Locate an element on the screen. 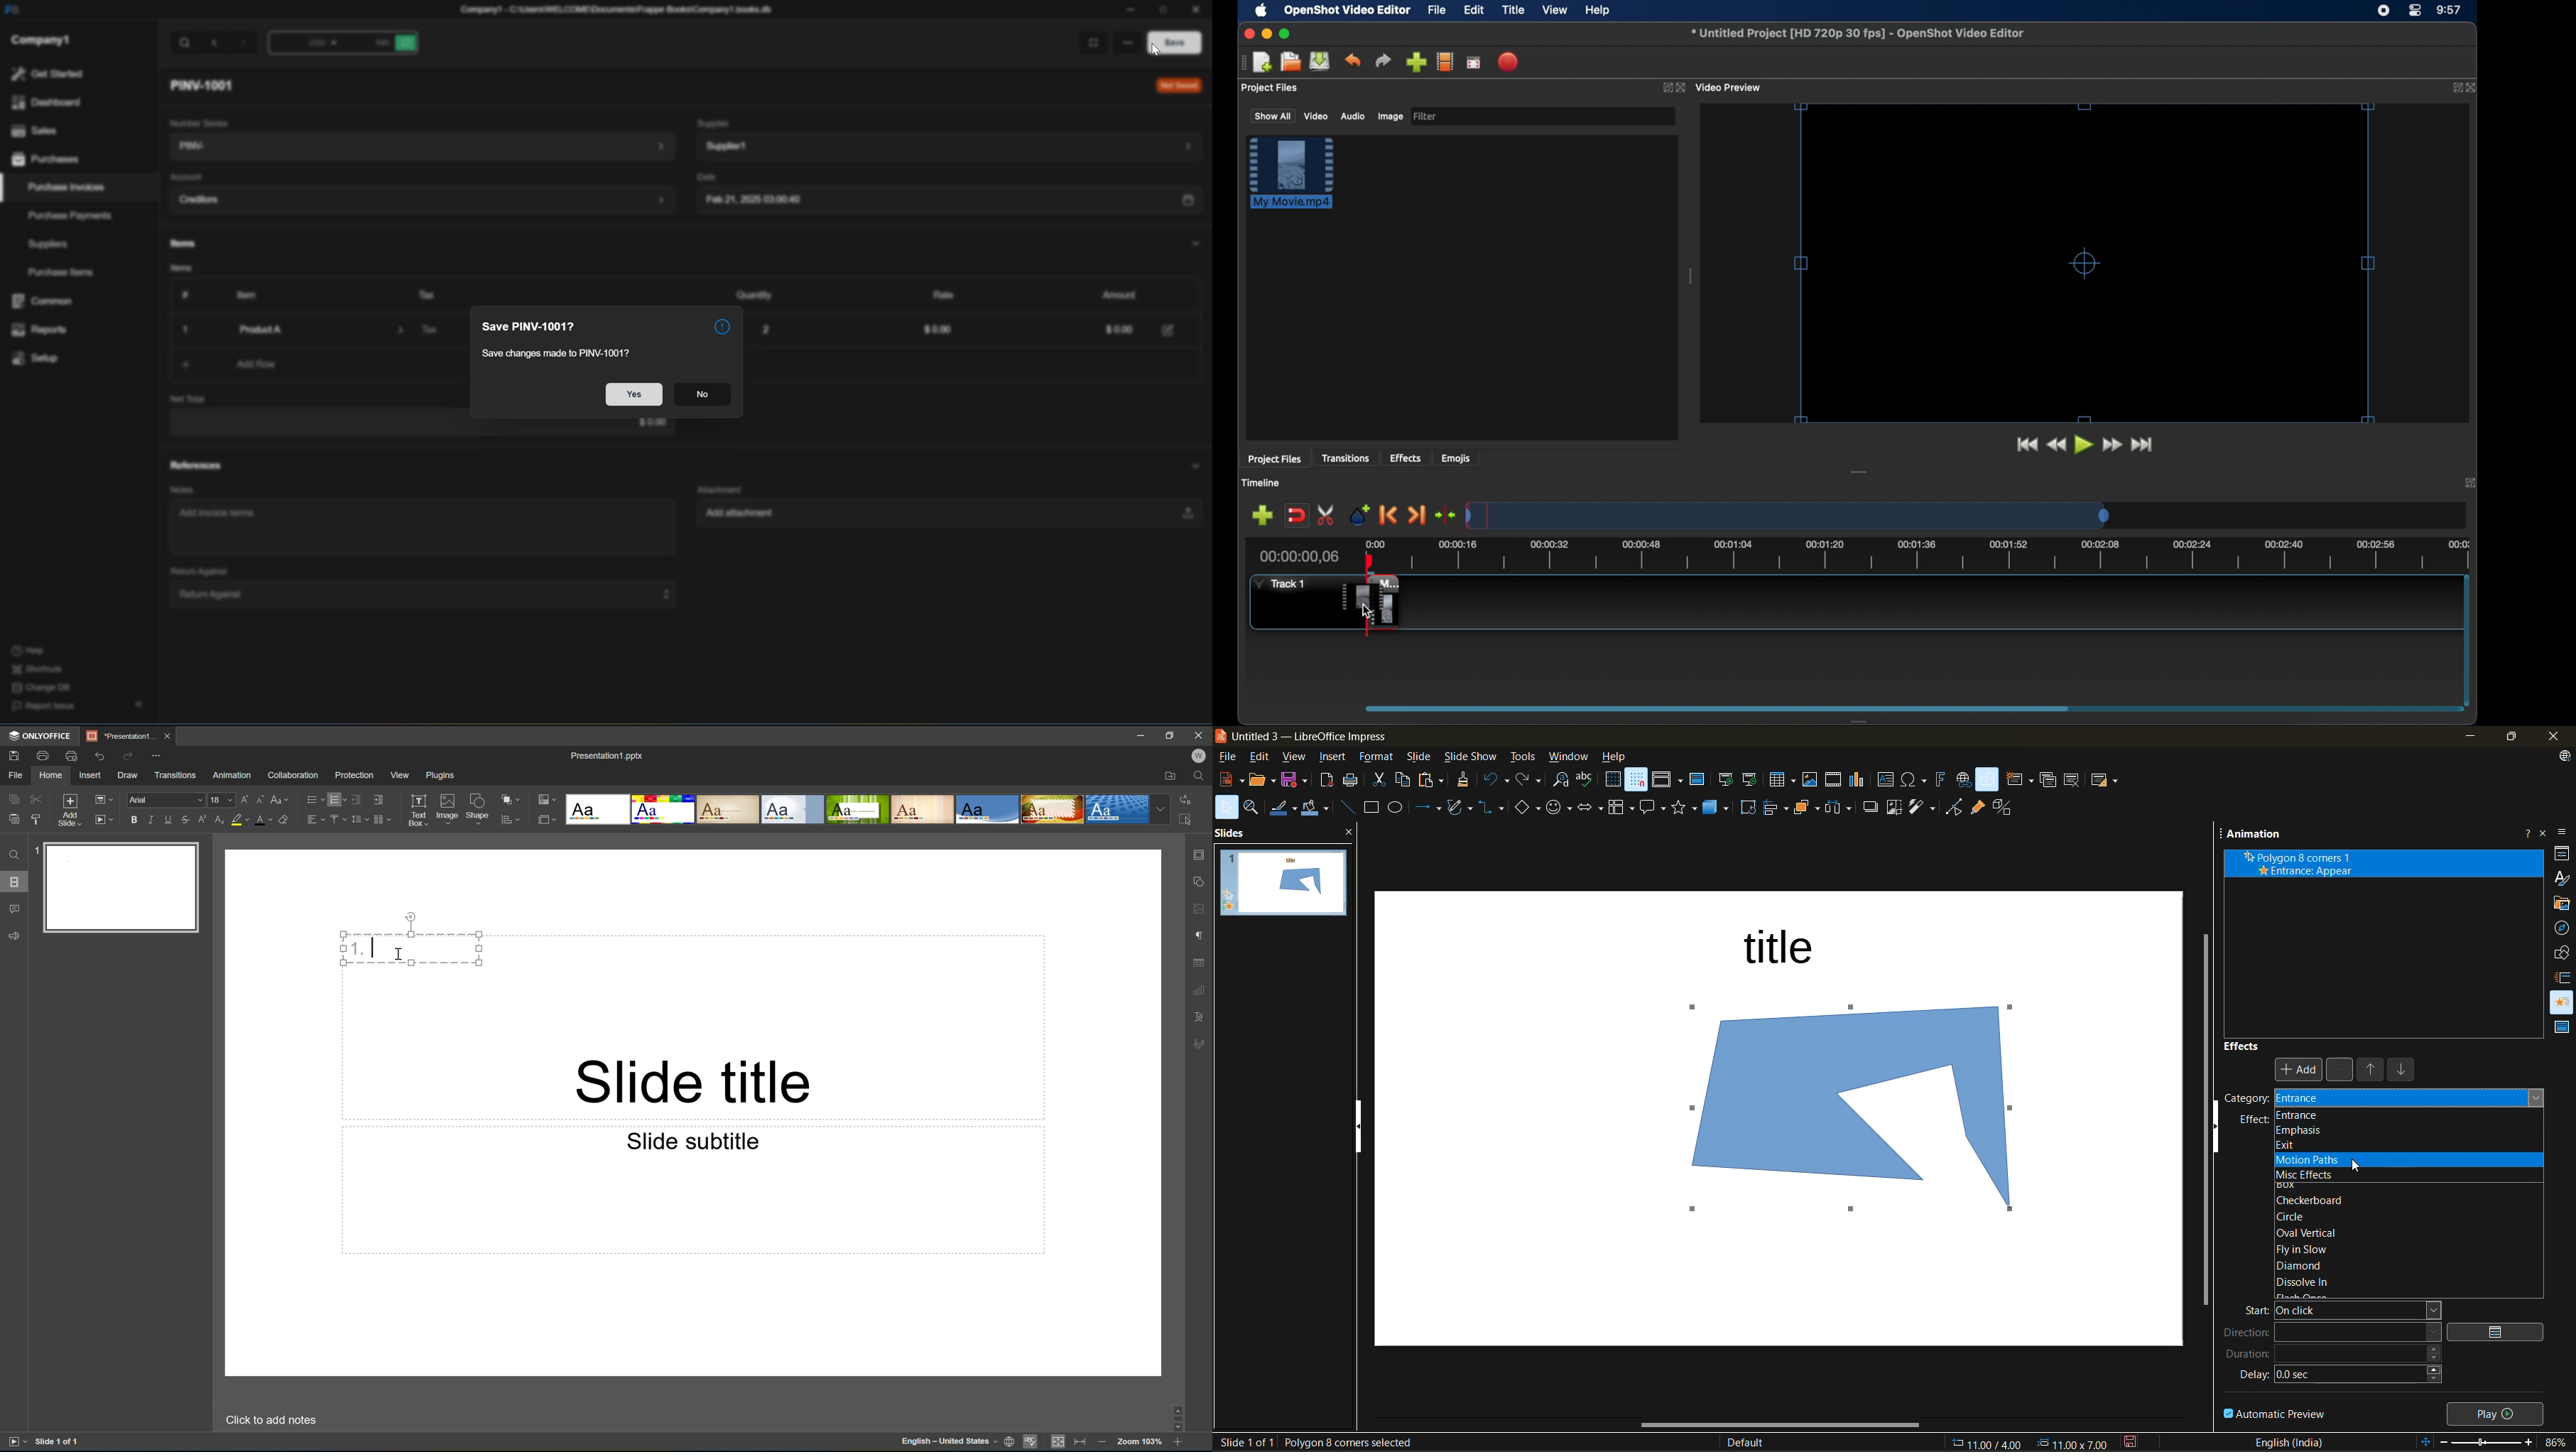 This screenshot has width=2576, height=1456. Product A is located at coordinates (311, 330).